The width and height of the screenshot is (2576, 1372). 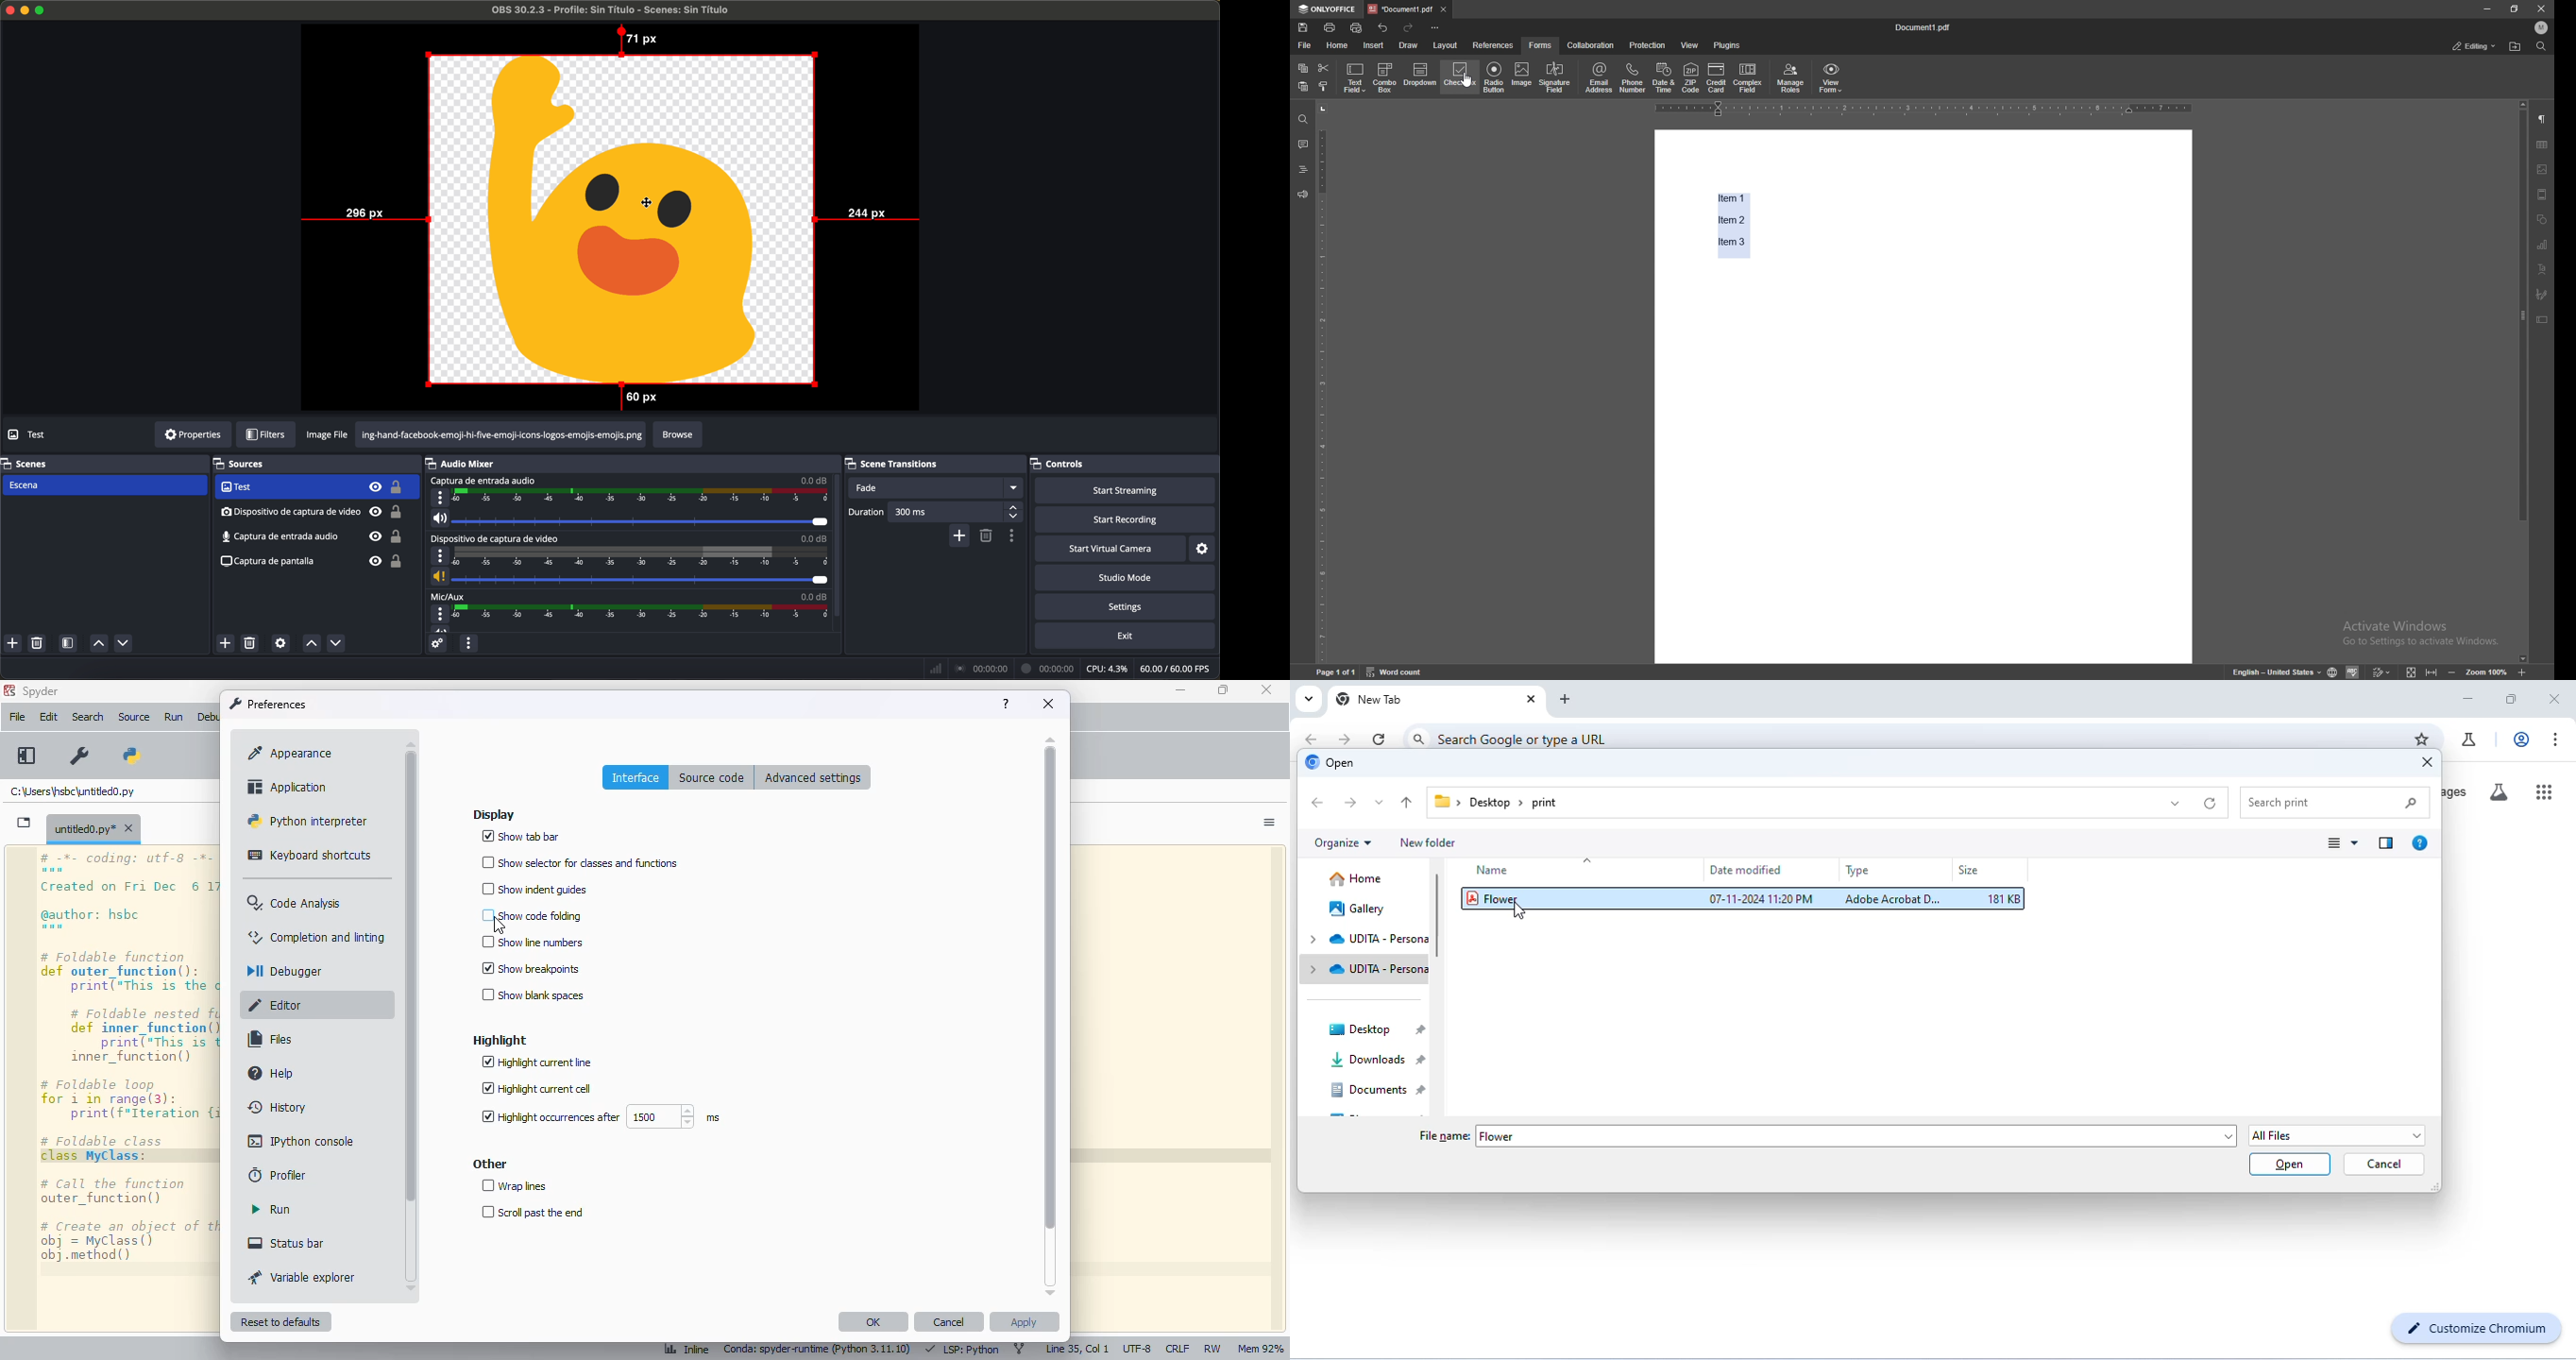 I want to click on help, so click(x=1006, y=704).